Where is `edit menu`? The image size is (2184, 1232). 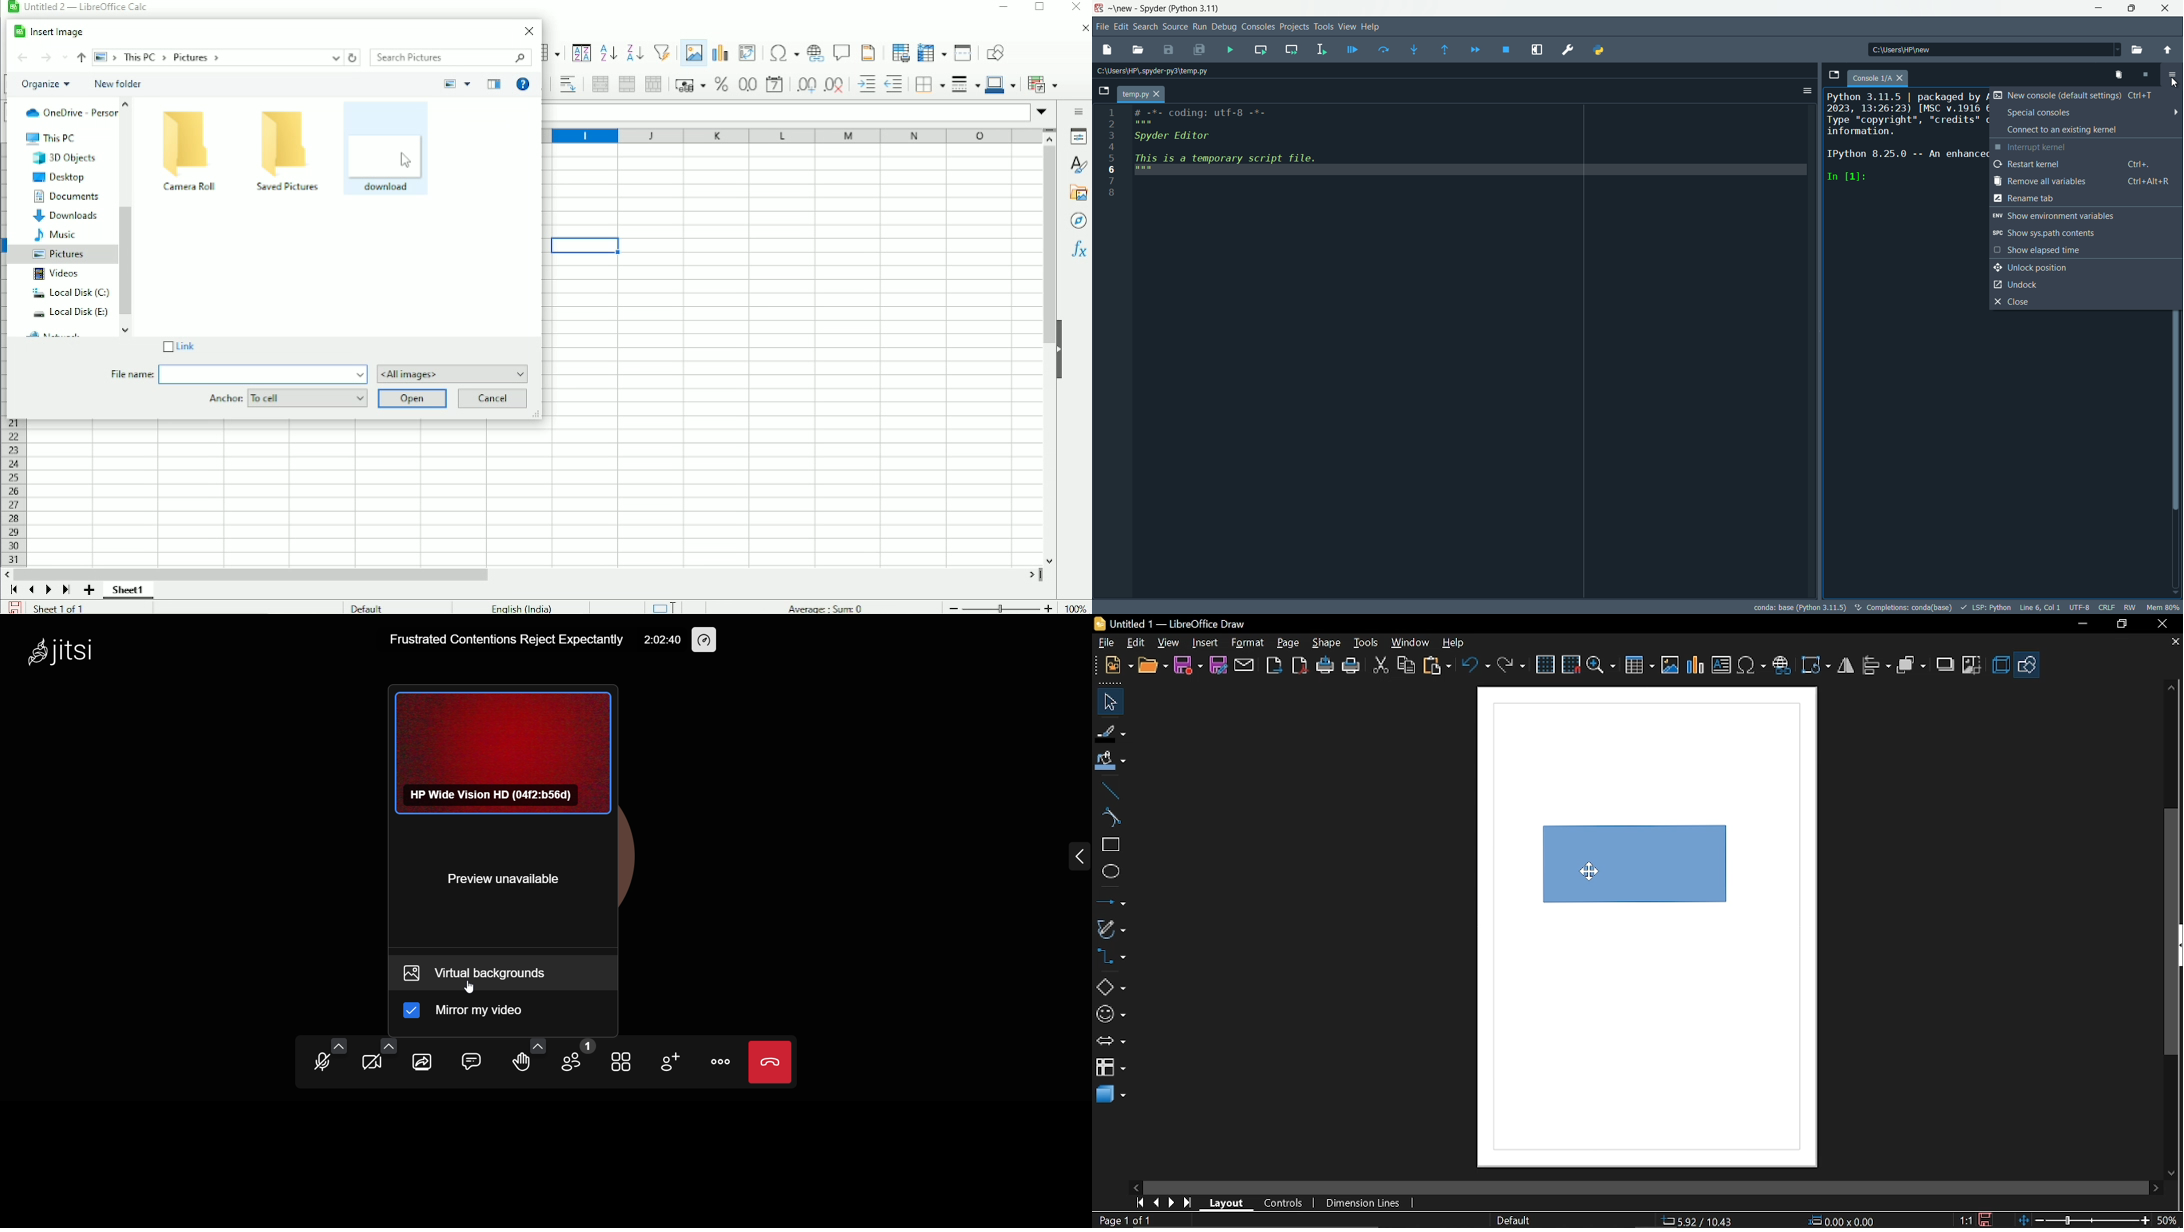
edit menu is located at coordinates (1120, 26).